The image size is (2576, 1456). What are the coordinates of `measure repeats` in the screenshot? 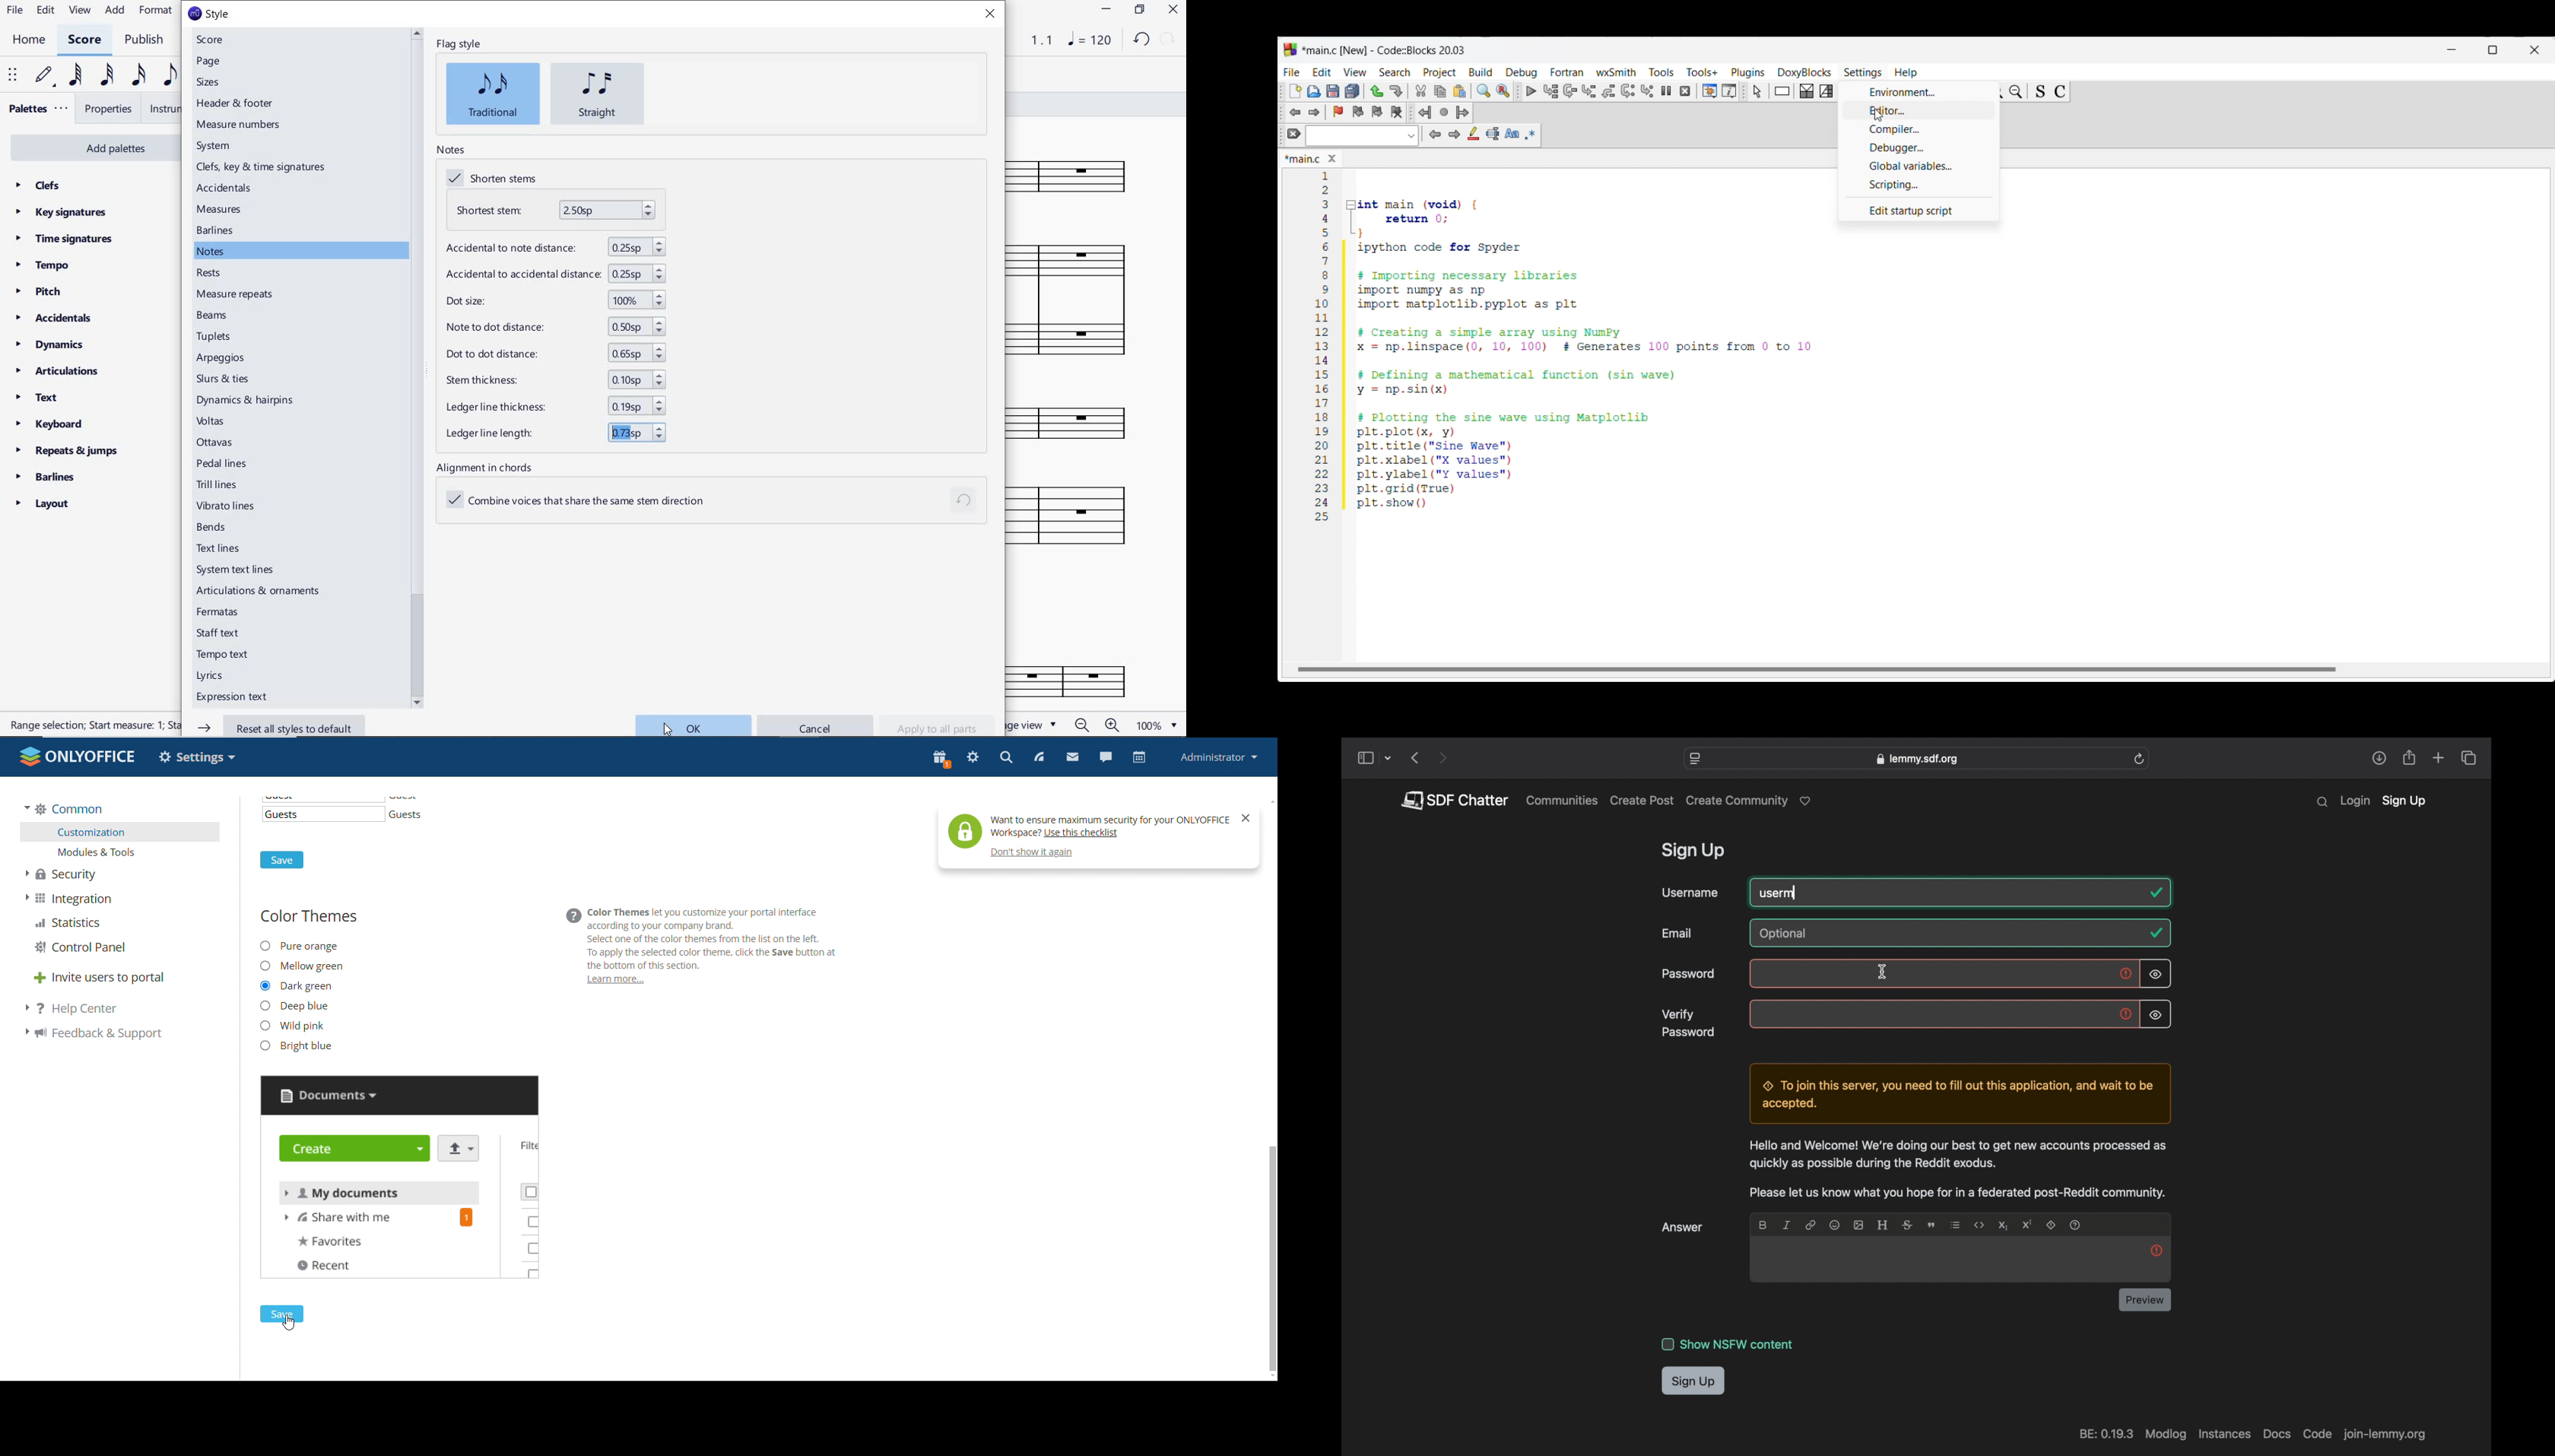 It's located at (235, 295).